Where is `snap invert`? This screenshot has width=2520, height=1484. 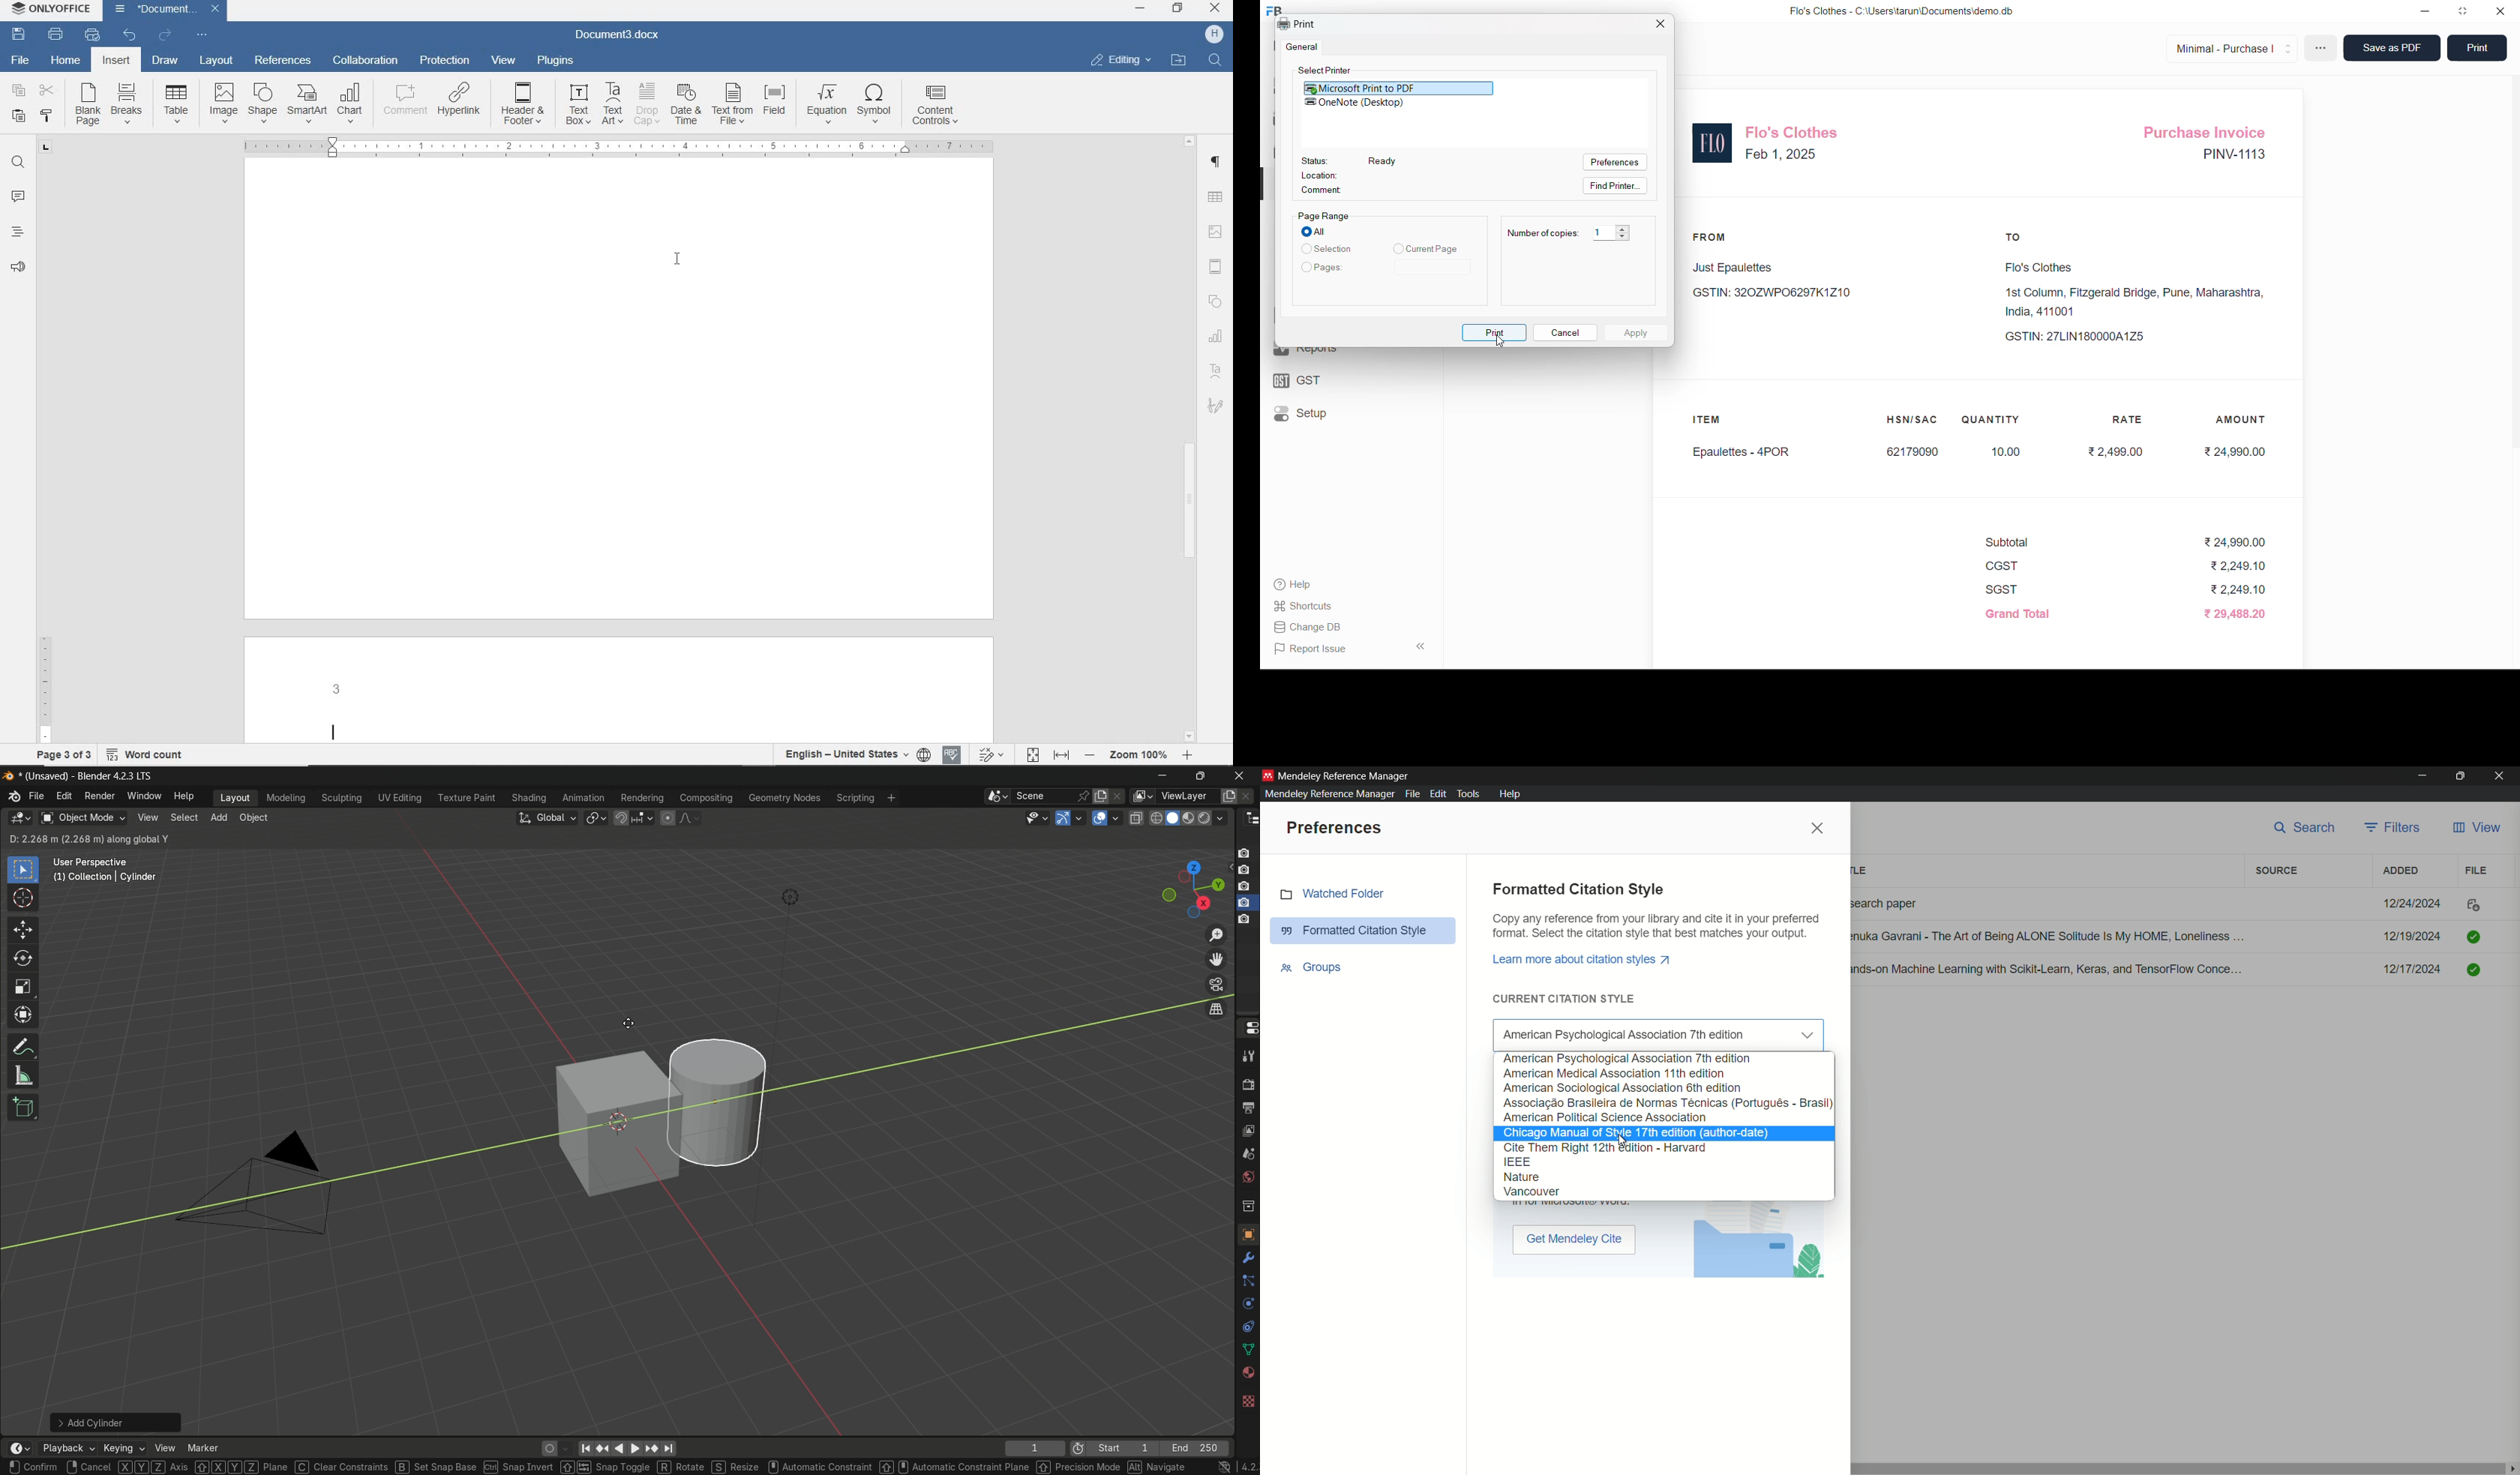 snap invert is located at coordinates (522, 1467).